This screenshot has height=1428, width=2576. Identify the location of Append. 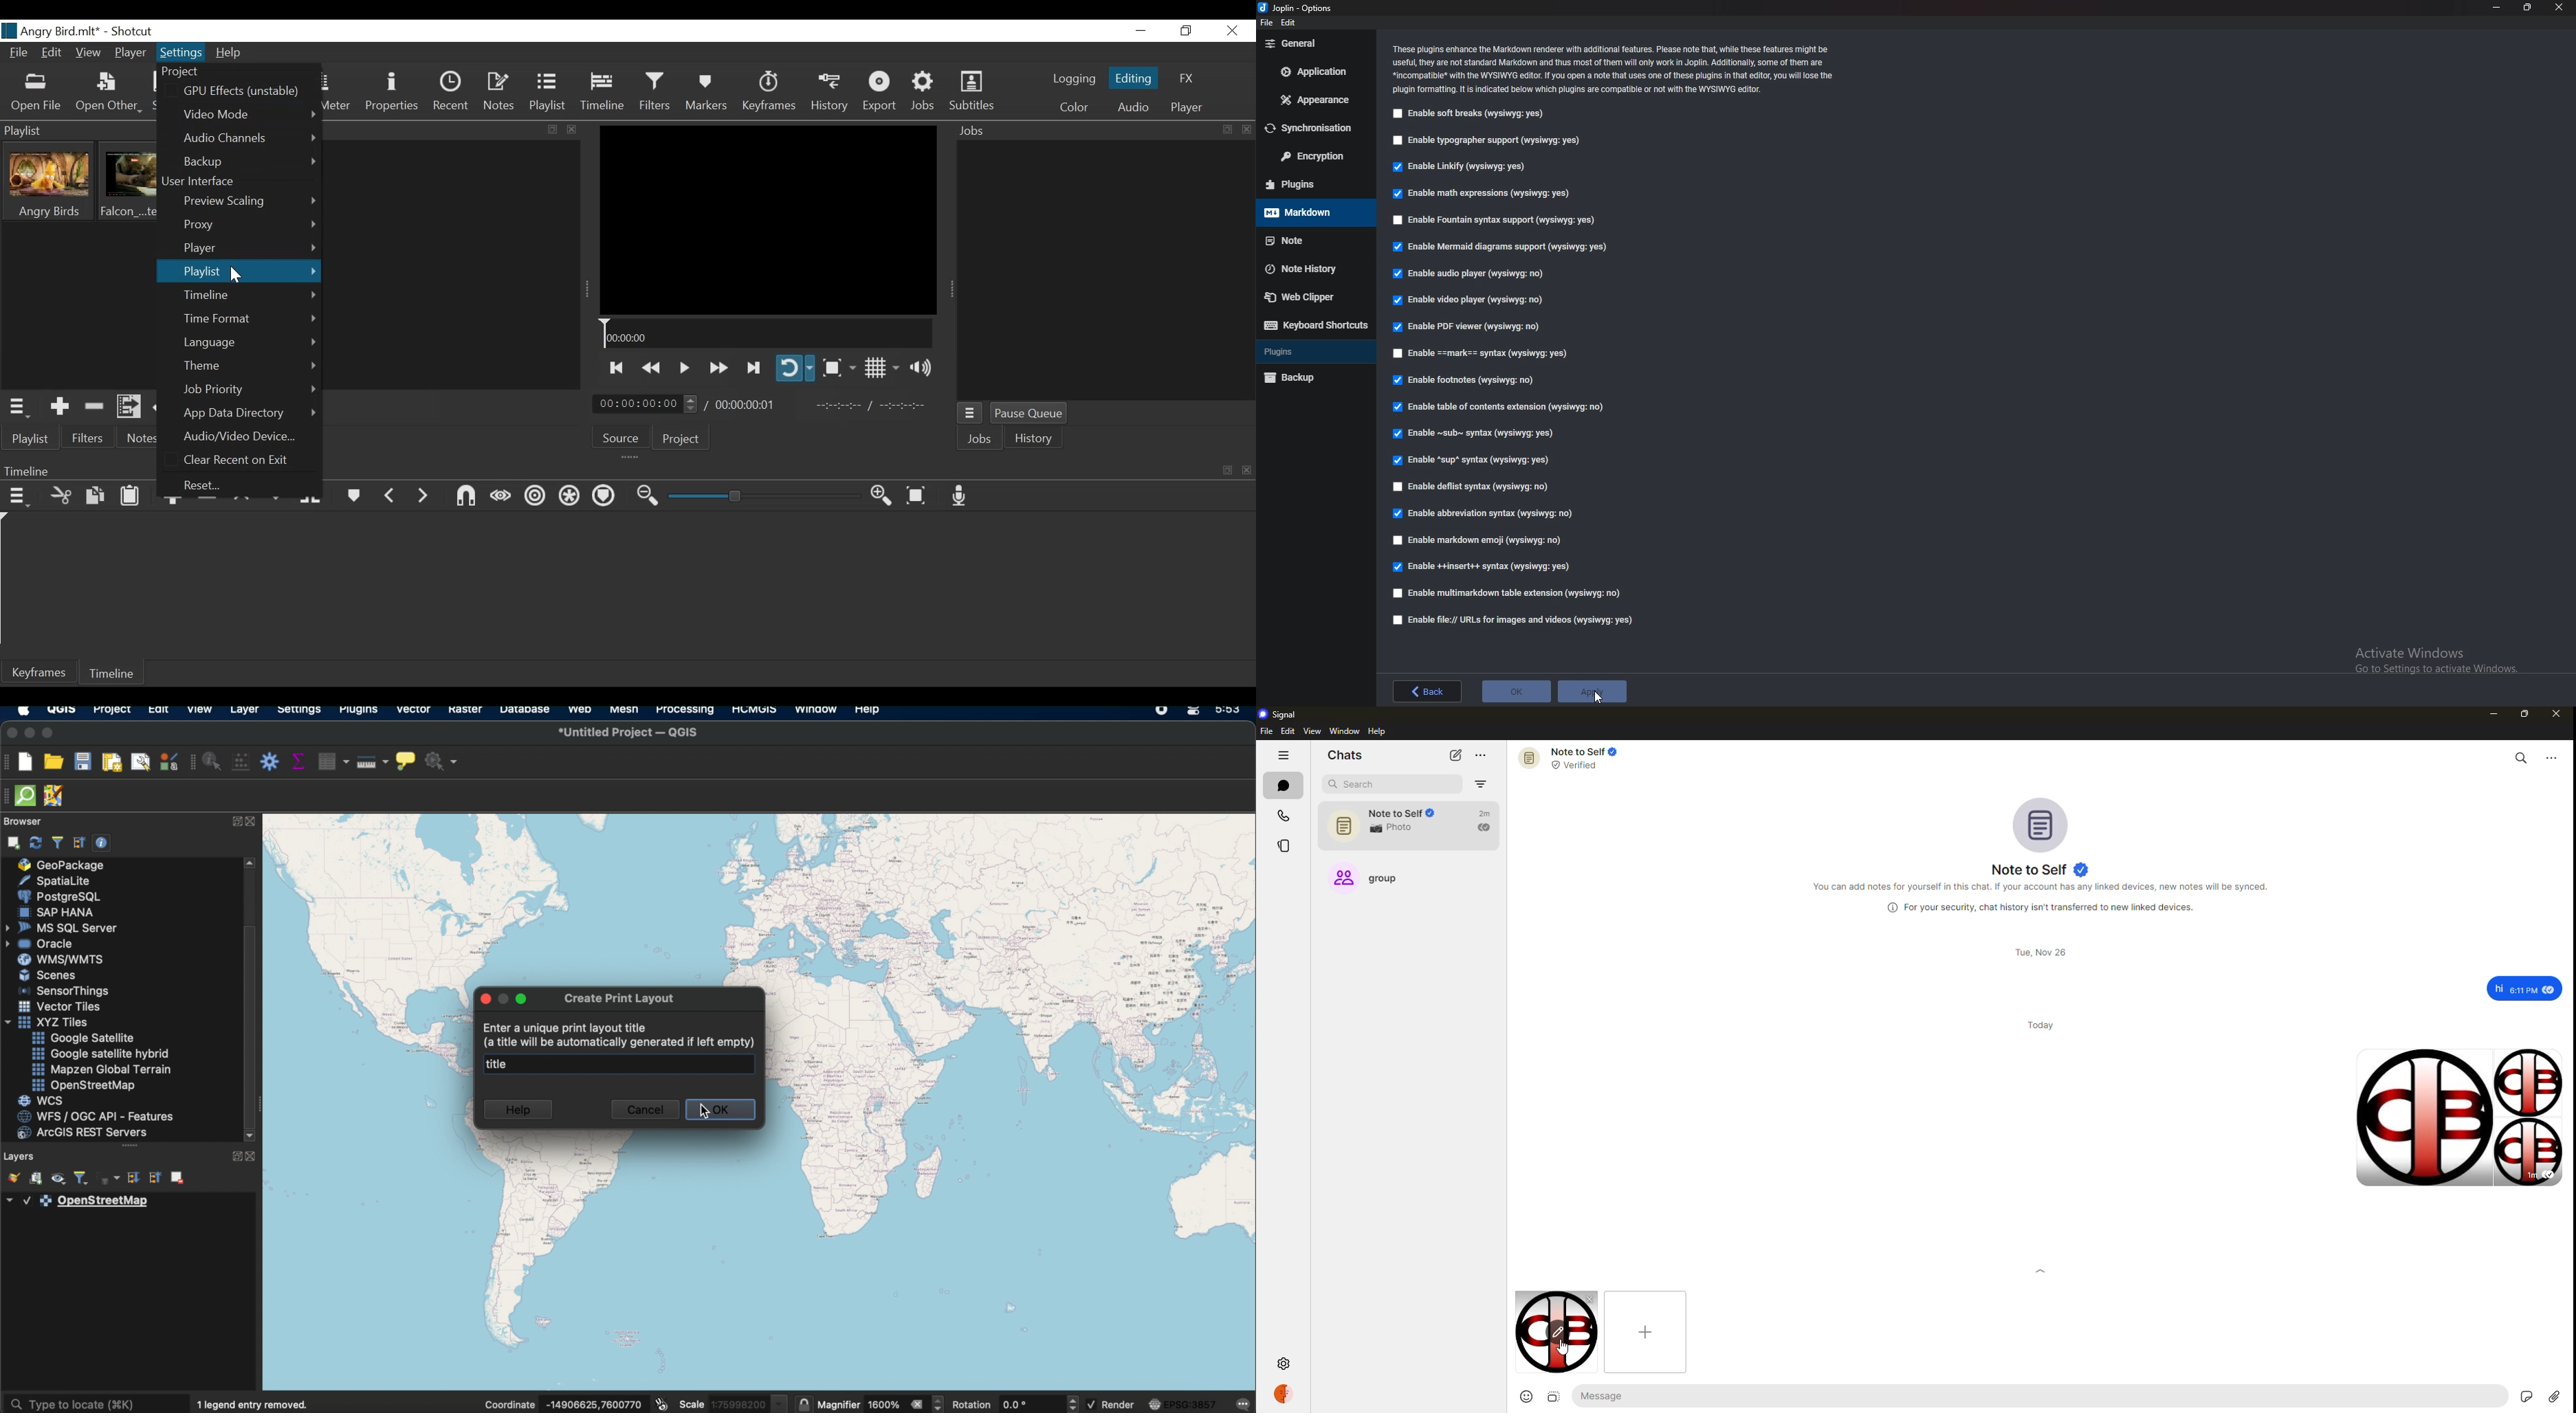
(174, 503).